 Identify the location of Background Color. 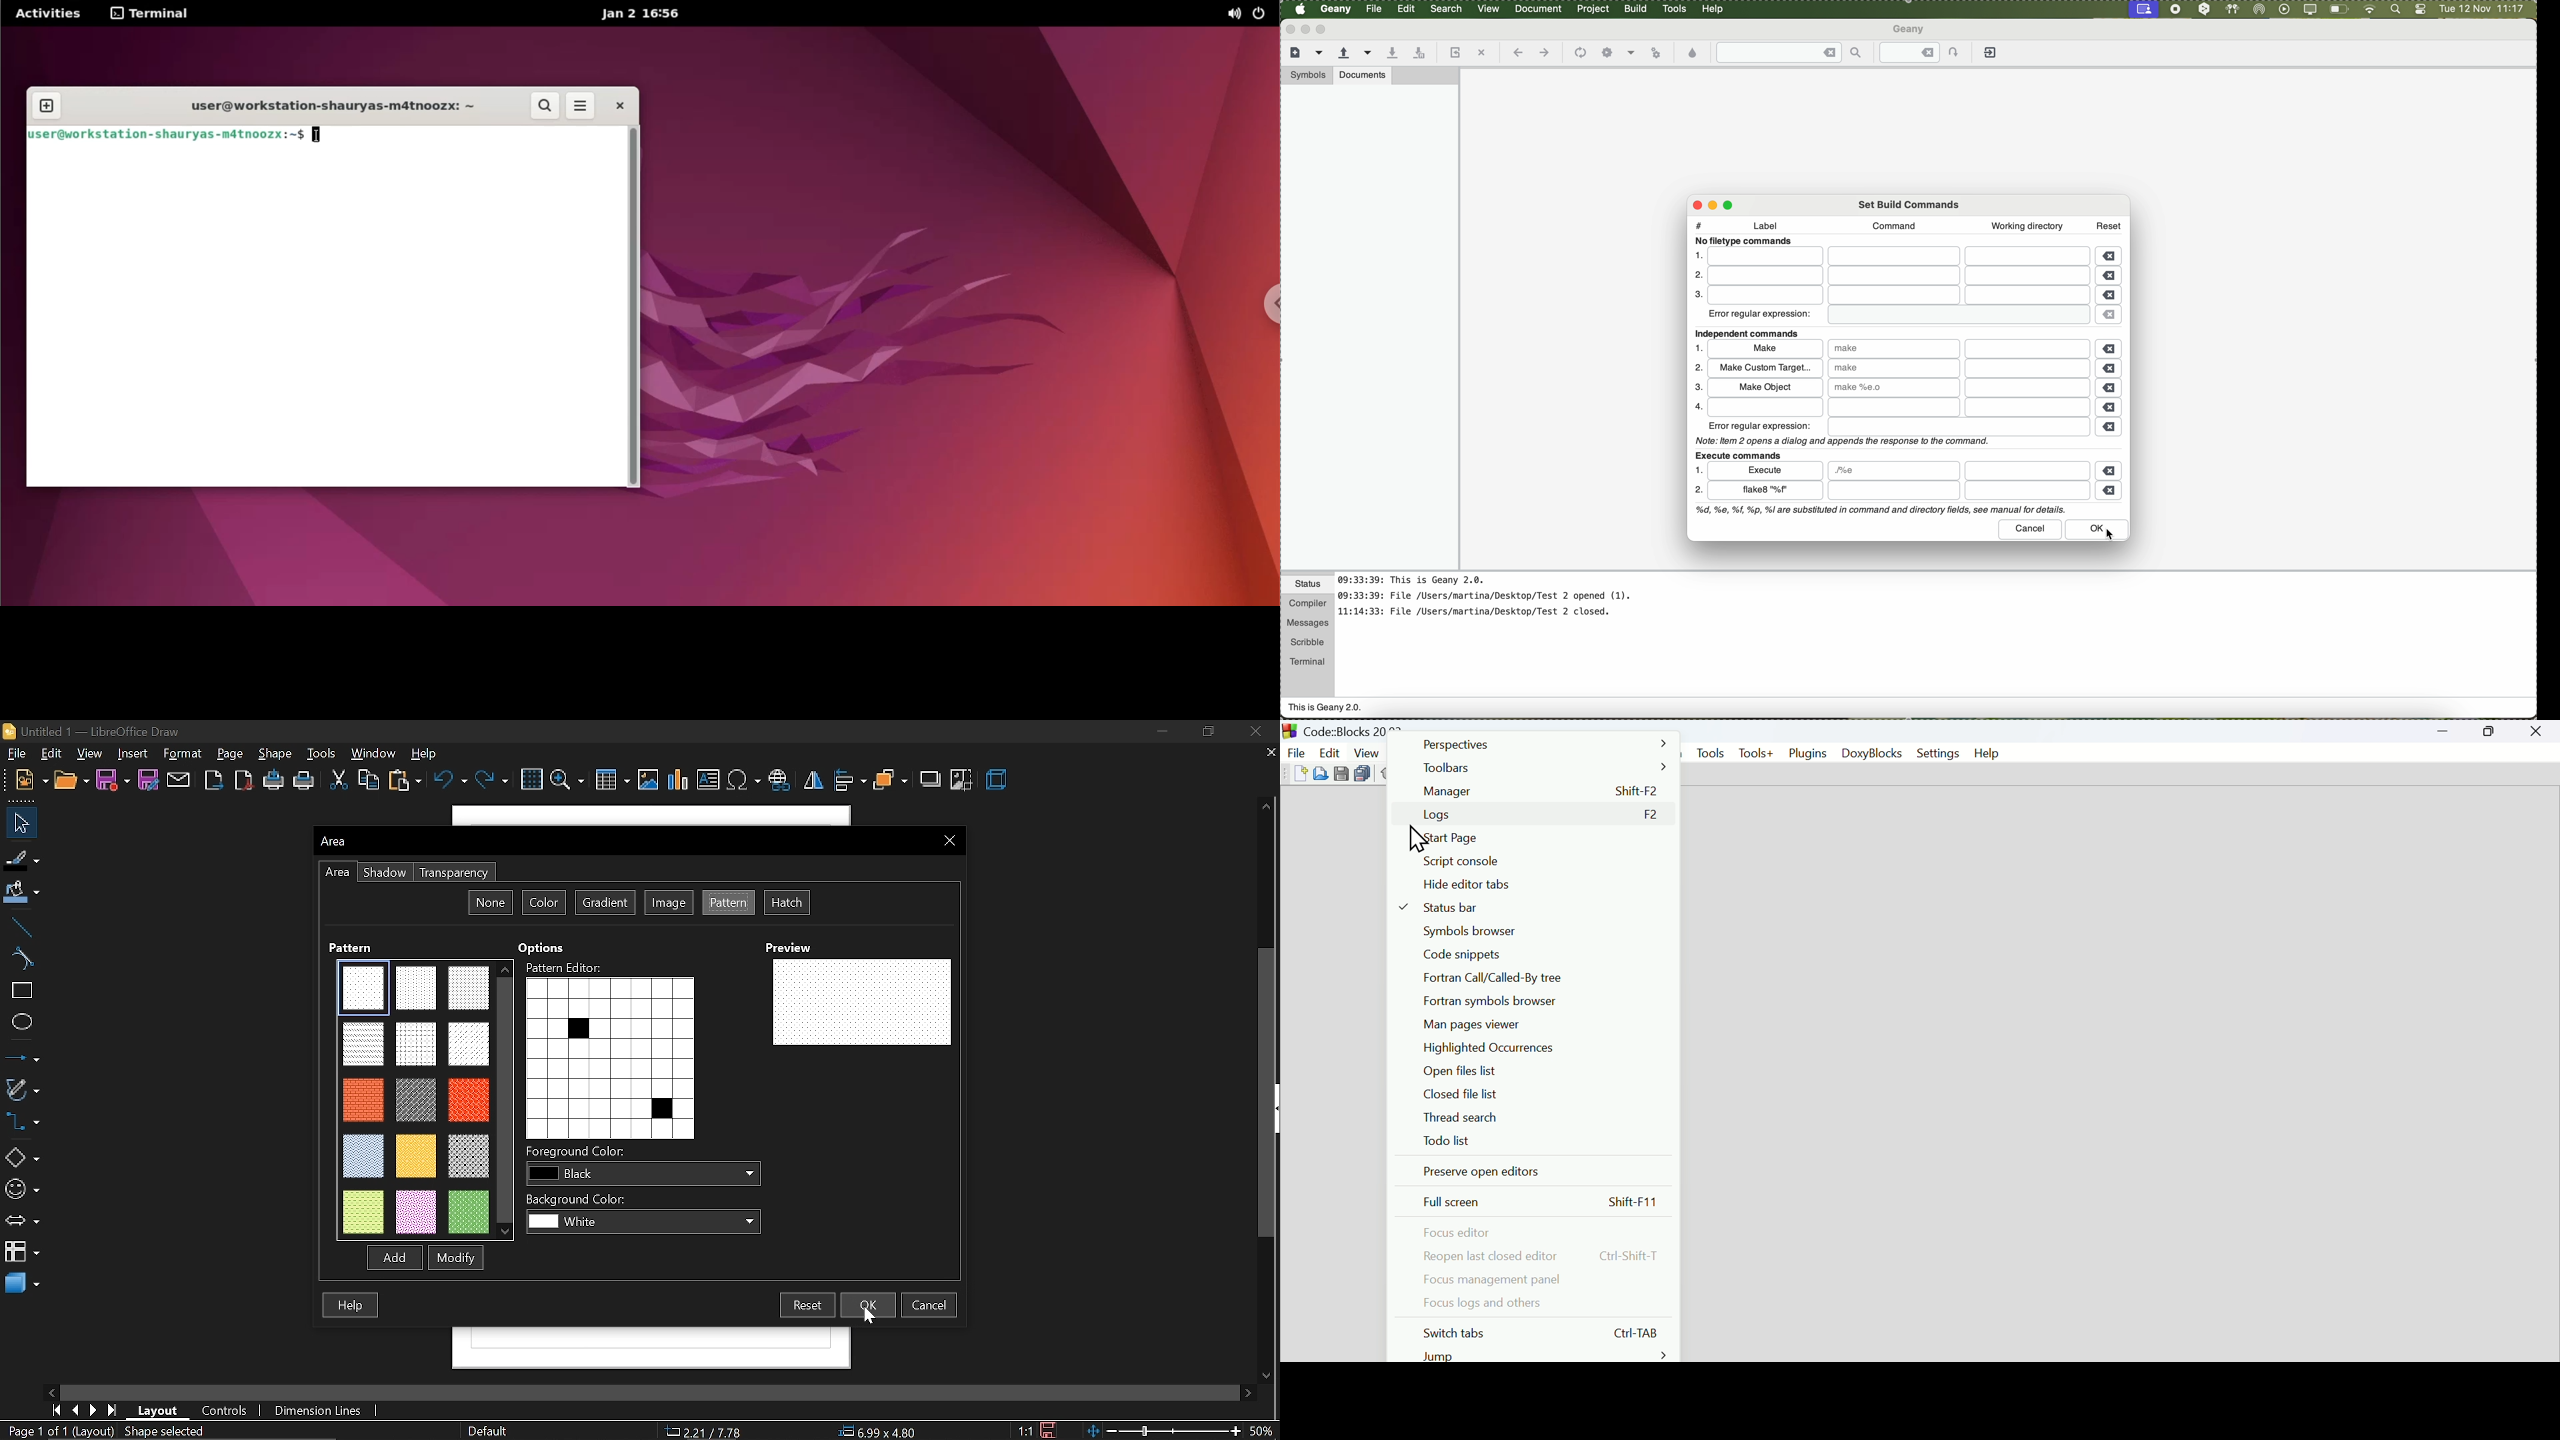
(582, 1197).